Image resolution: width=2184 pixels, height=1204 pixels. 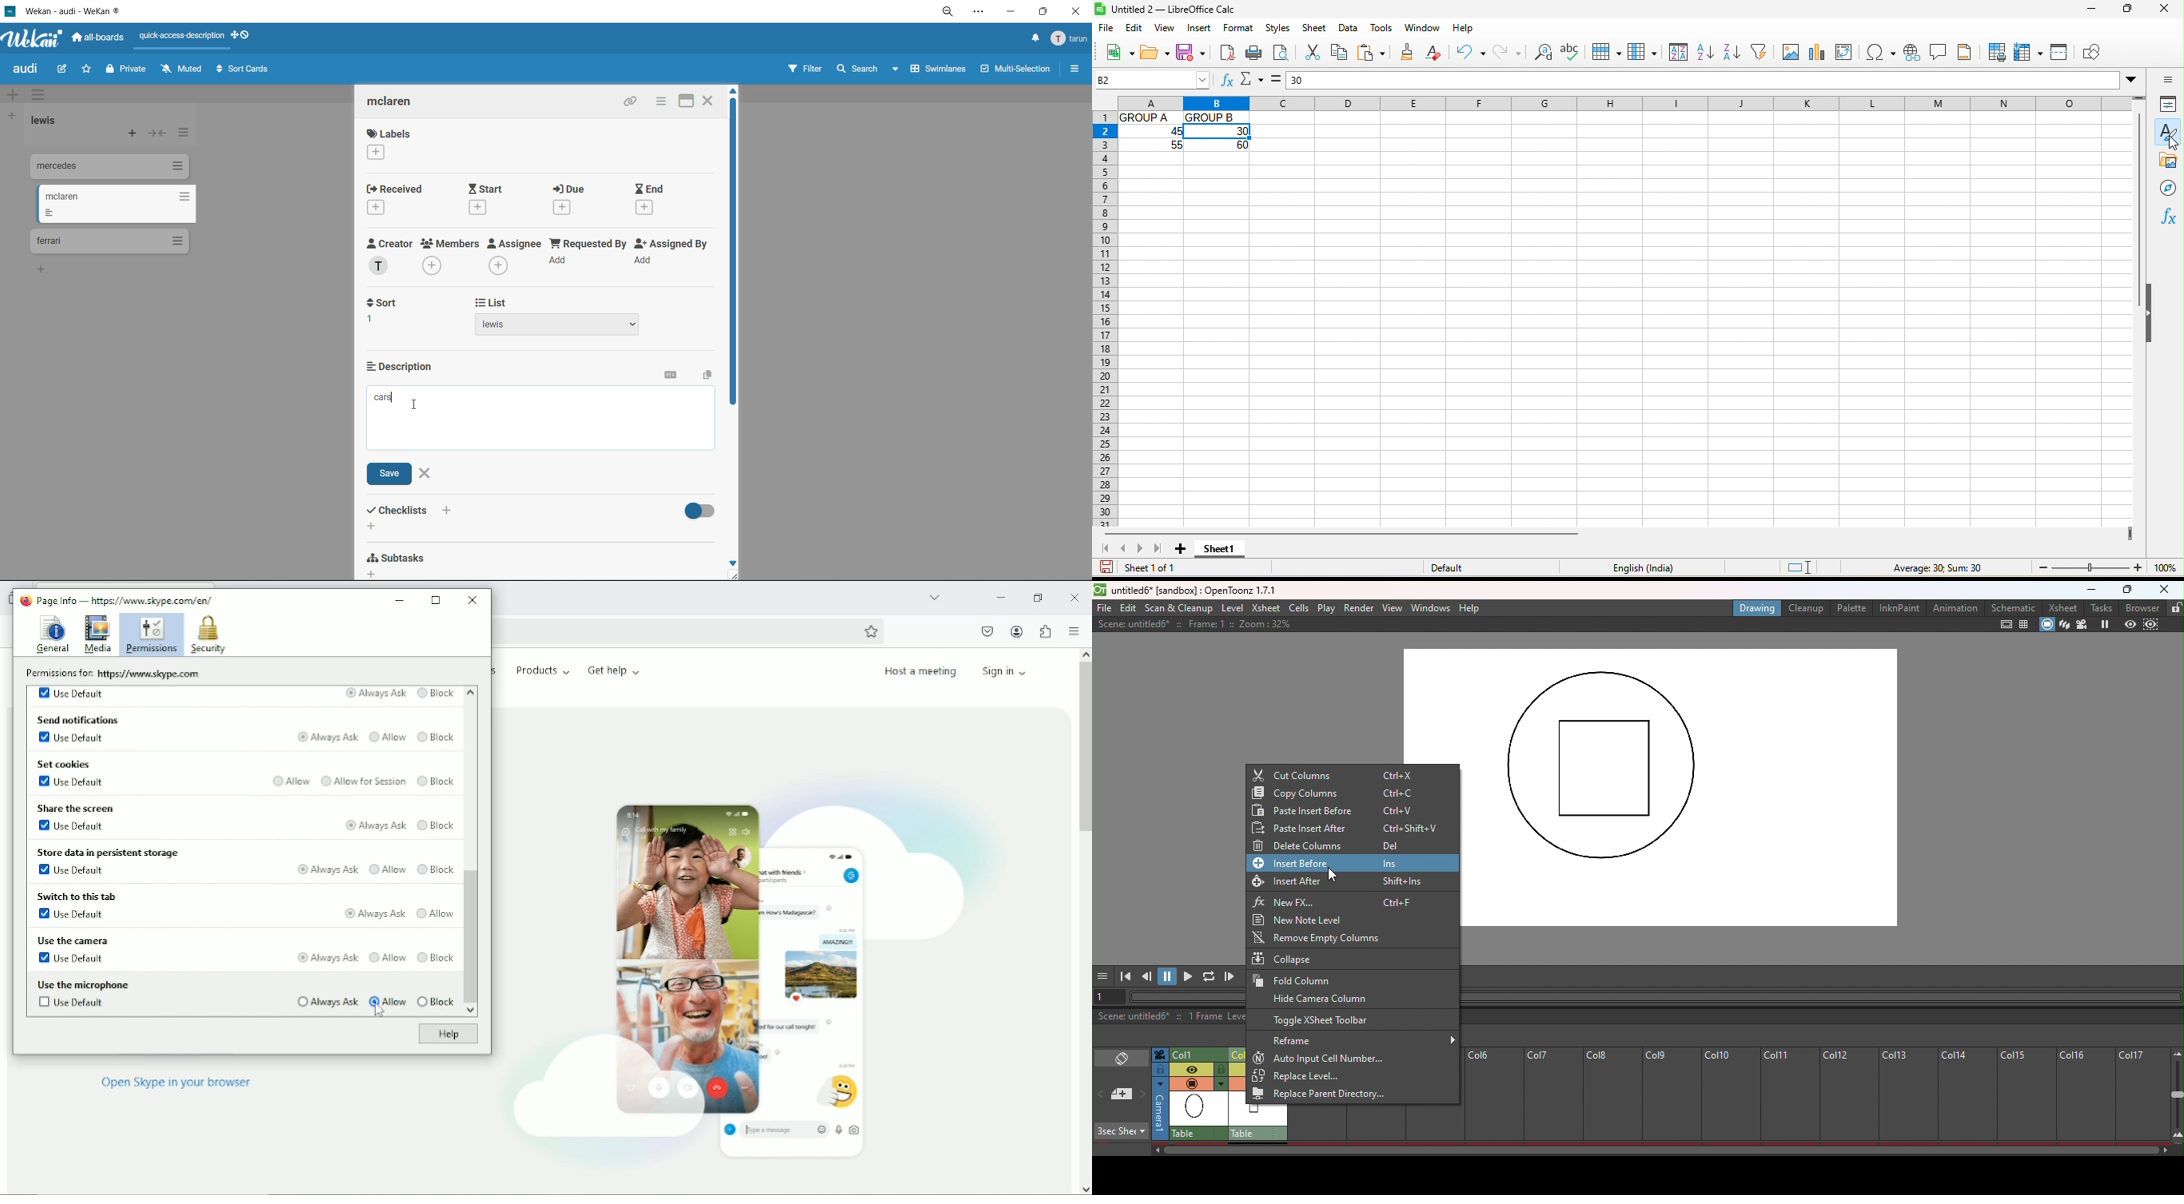 I want to click on cards, so click(x=109, y=242).